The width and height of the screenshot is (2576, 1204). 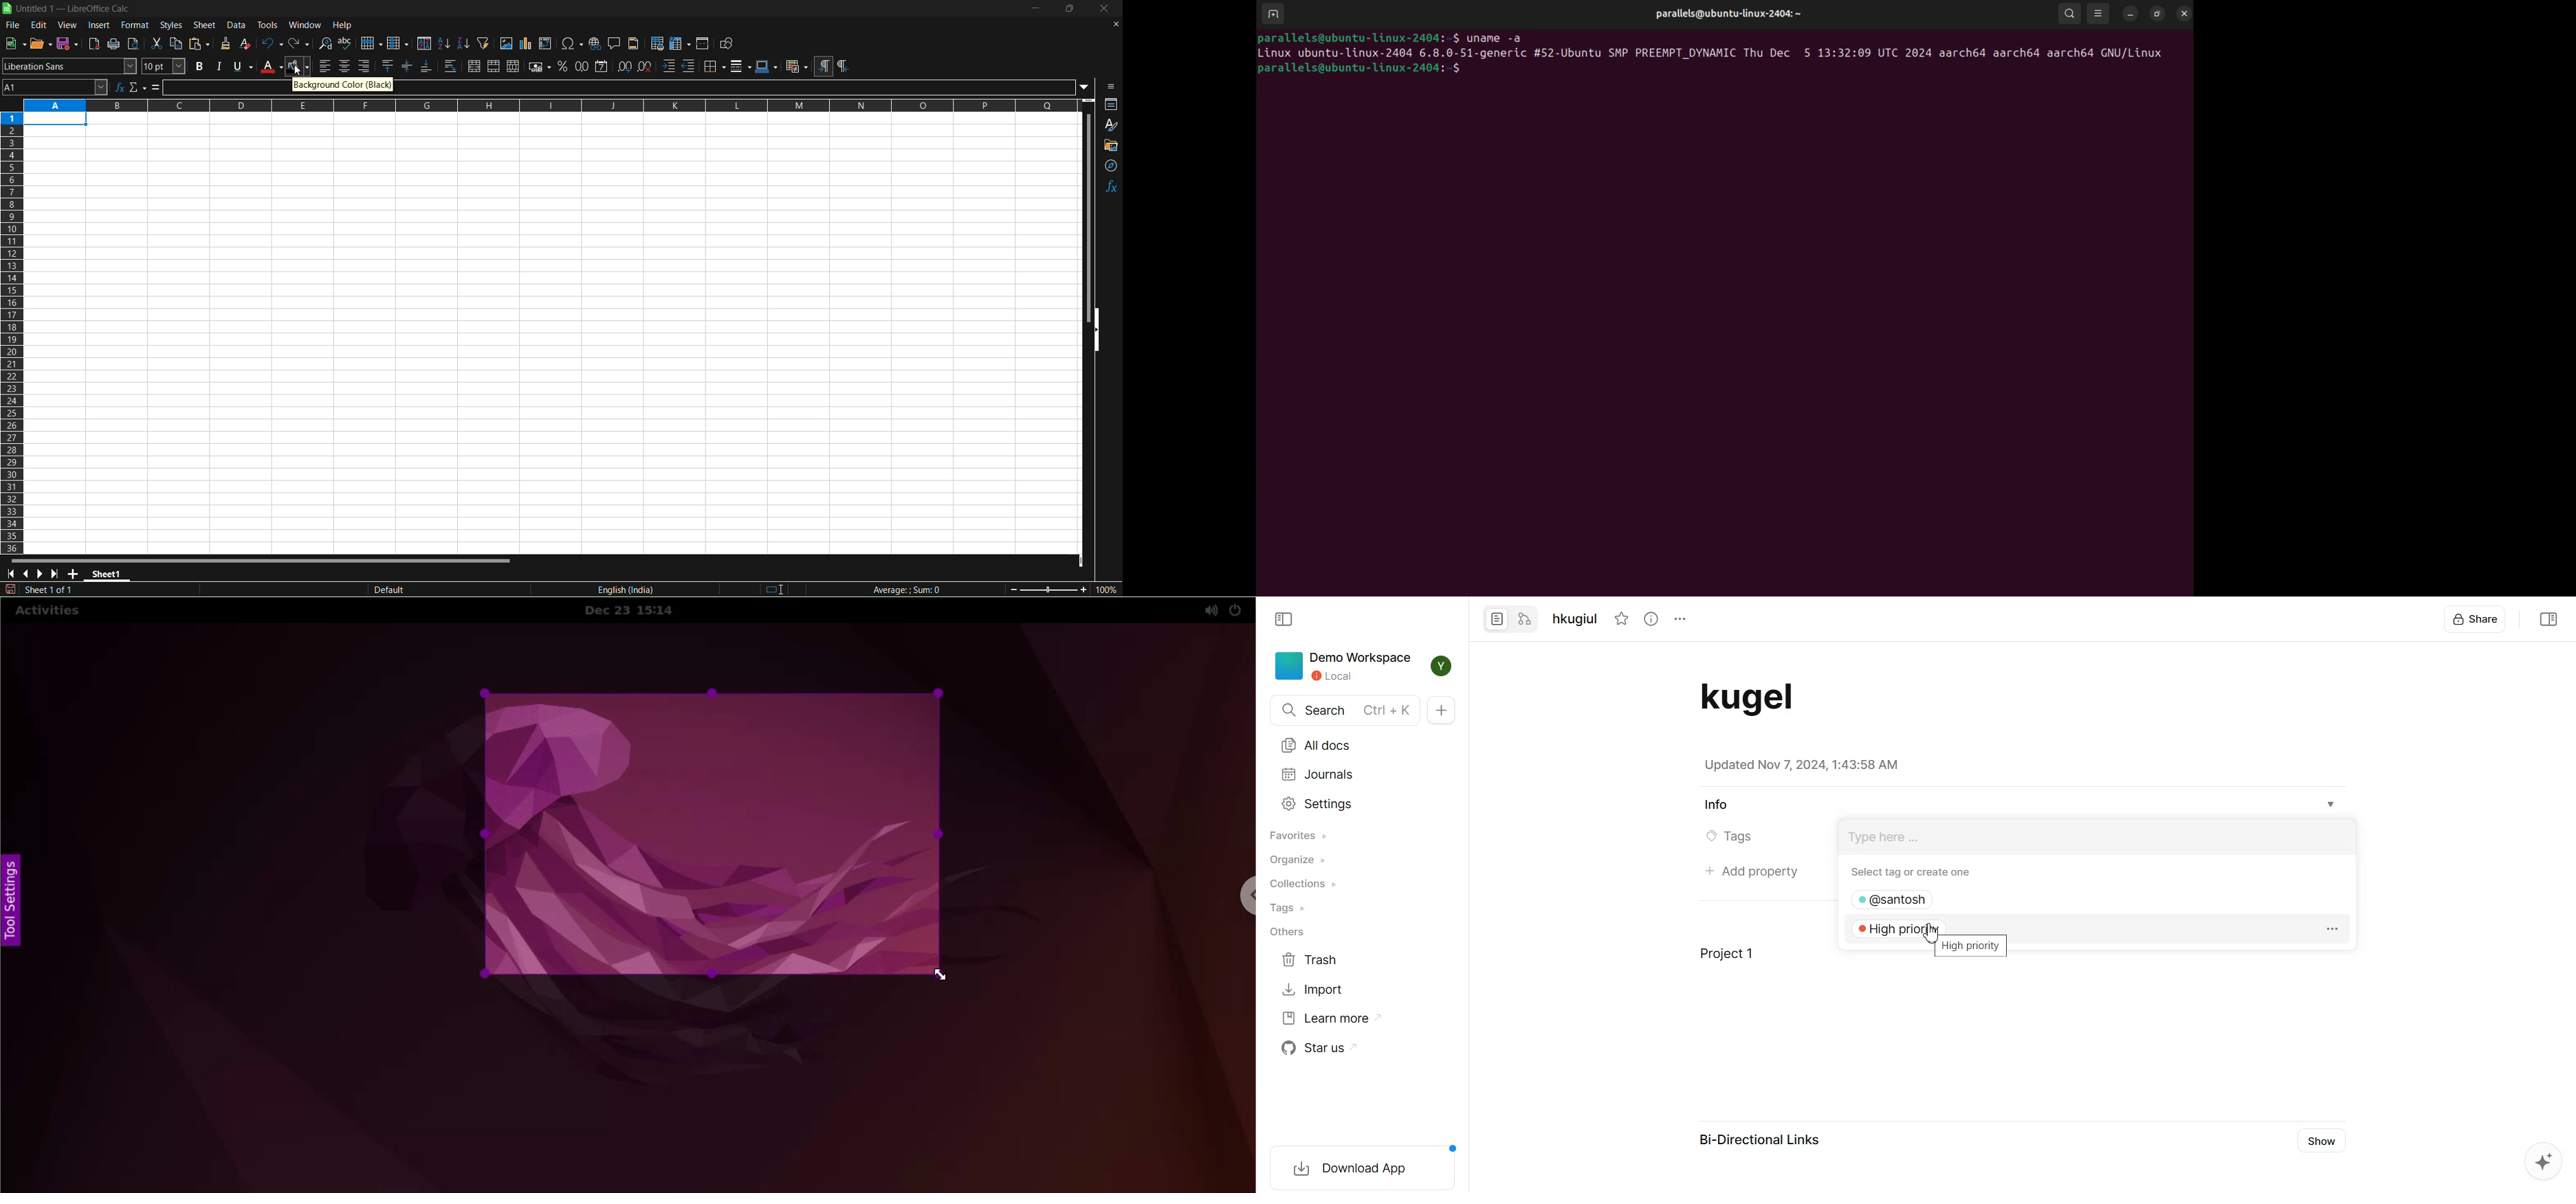 I want to click on row, so click(x=372, y=42).